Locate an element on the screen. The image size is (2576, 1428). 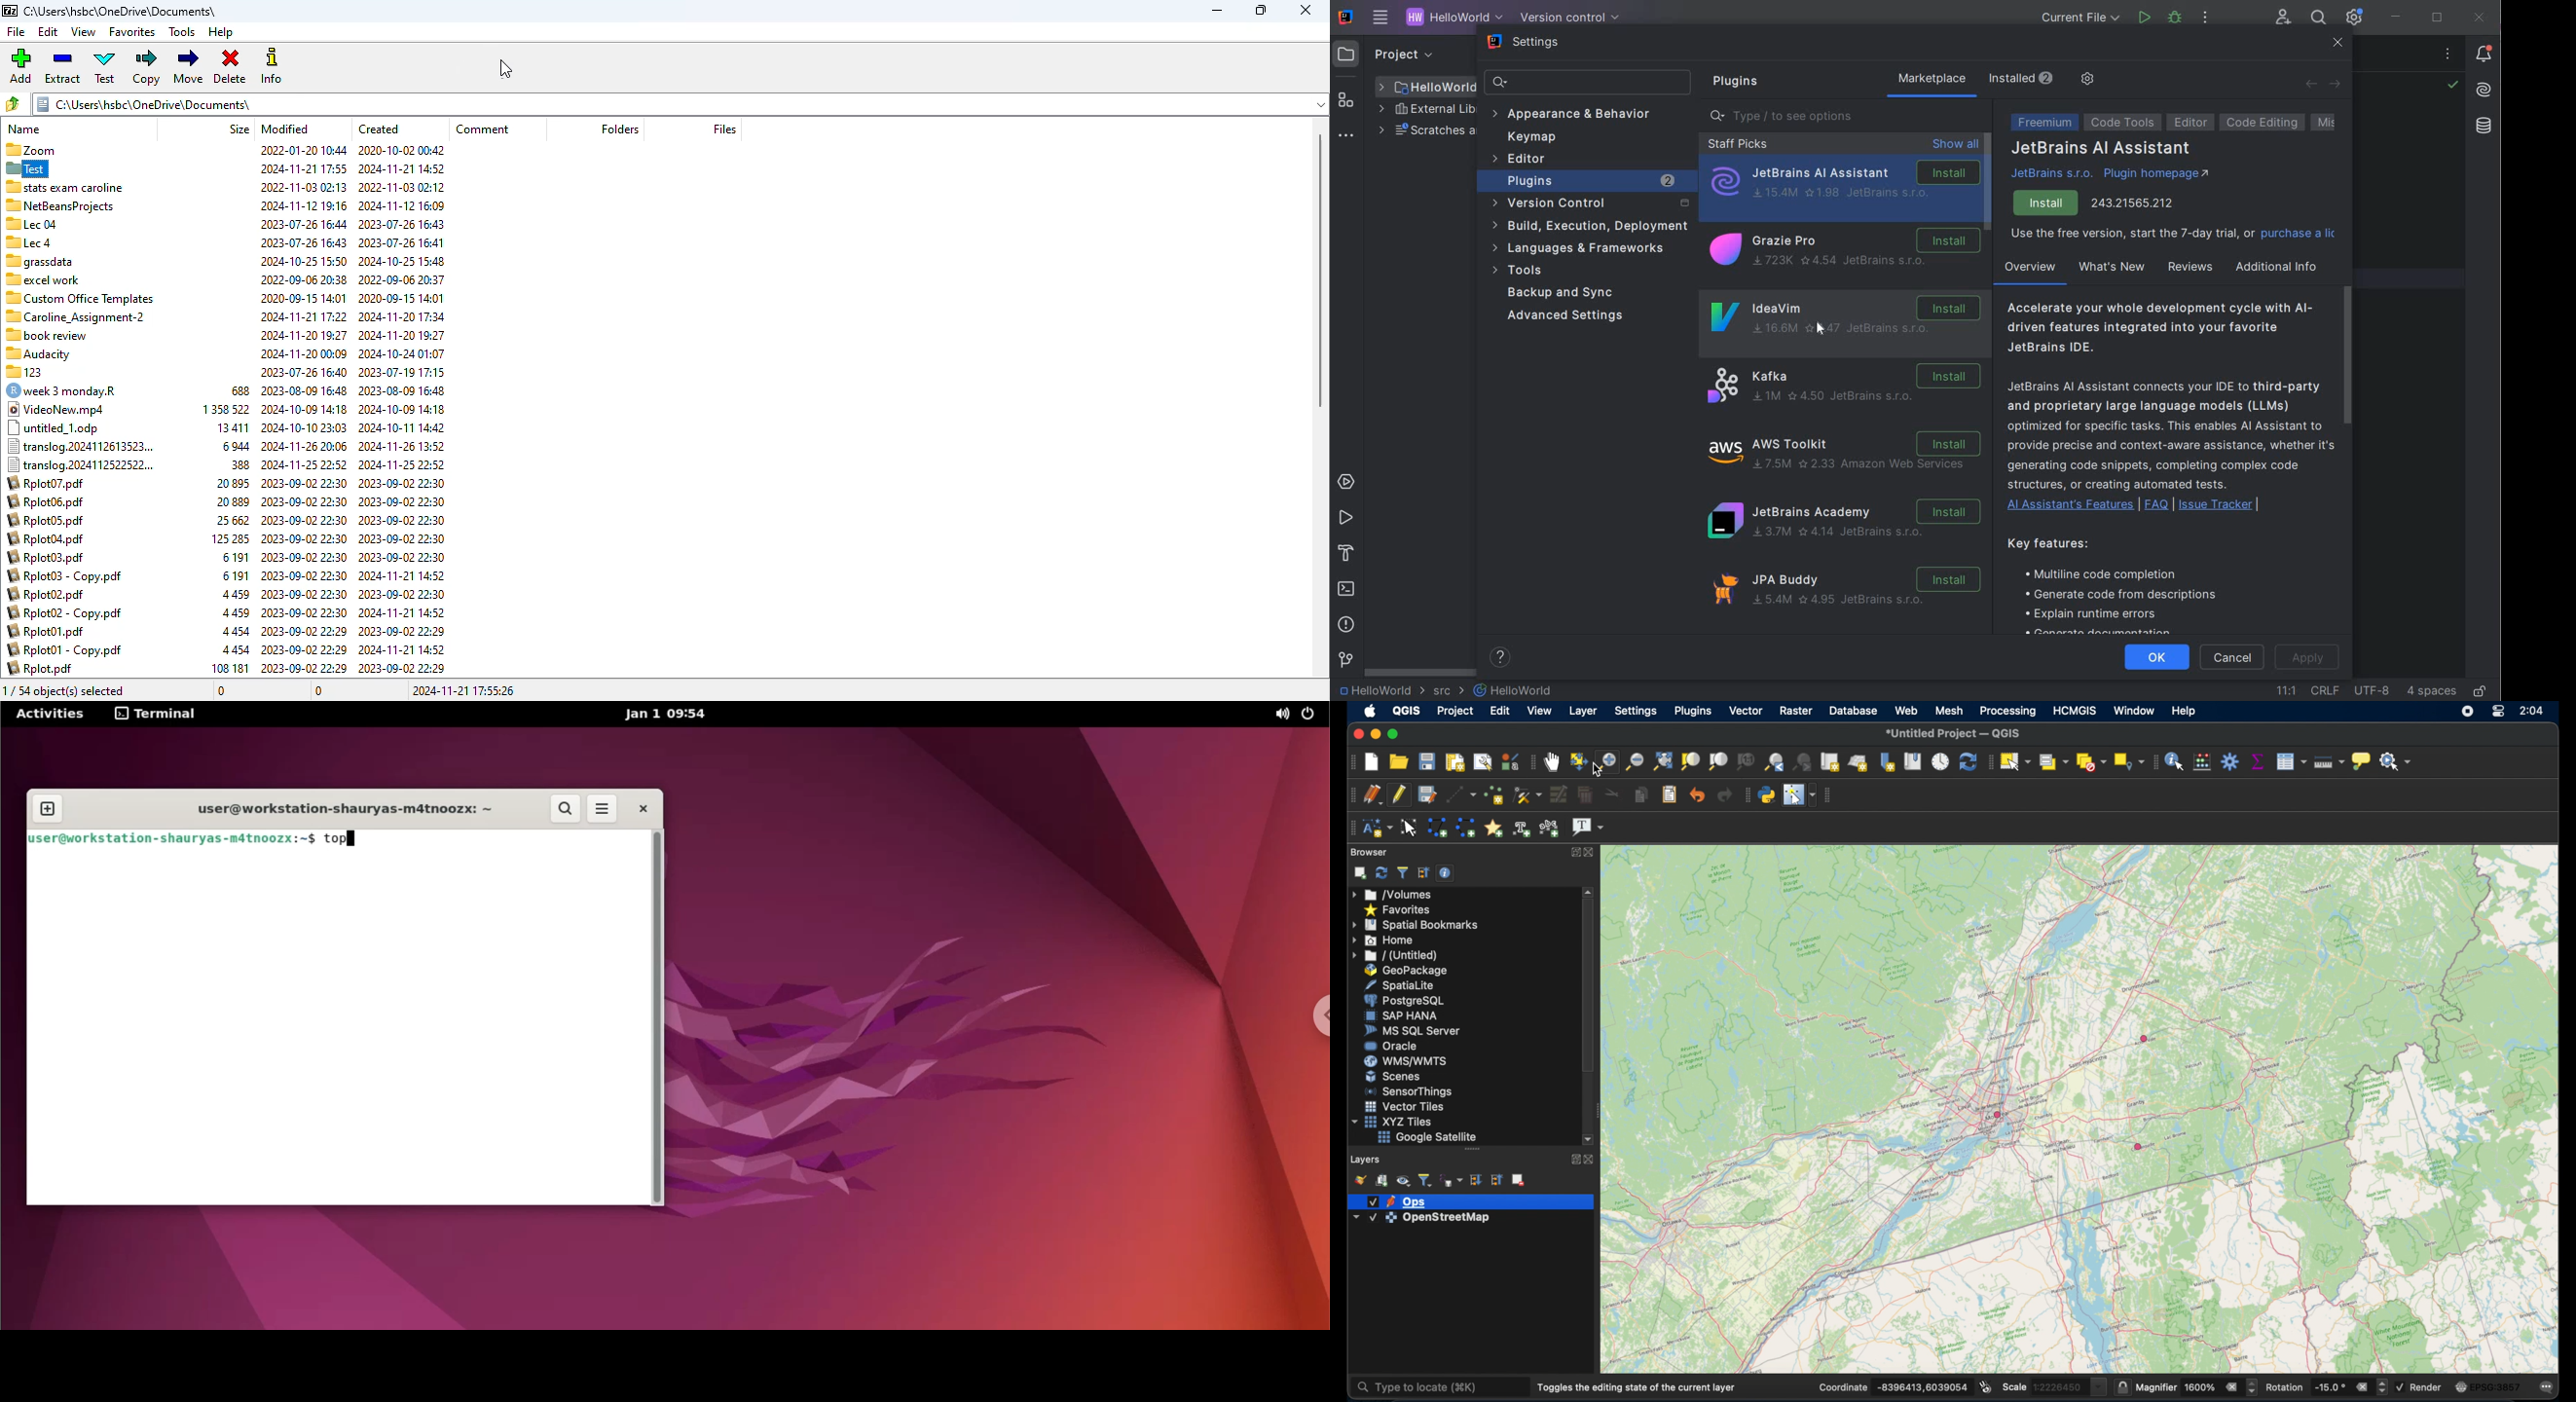
refresh is located at coordinates (1383, 872).